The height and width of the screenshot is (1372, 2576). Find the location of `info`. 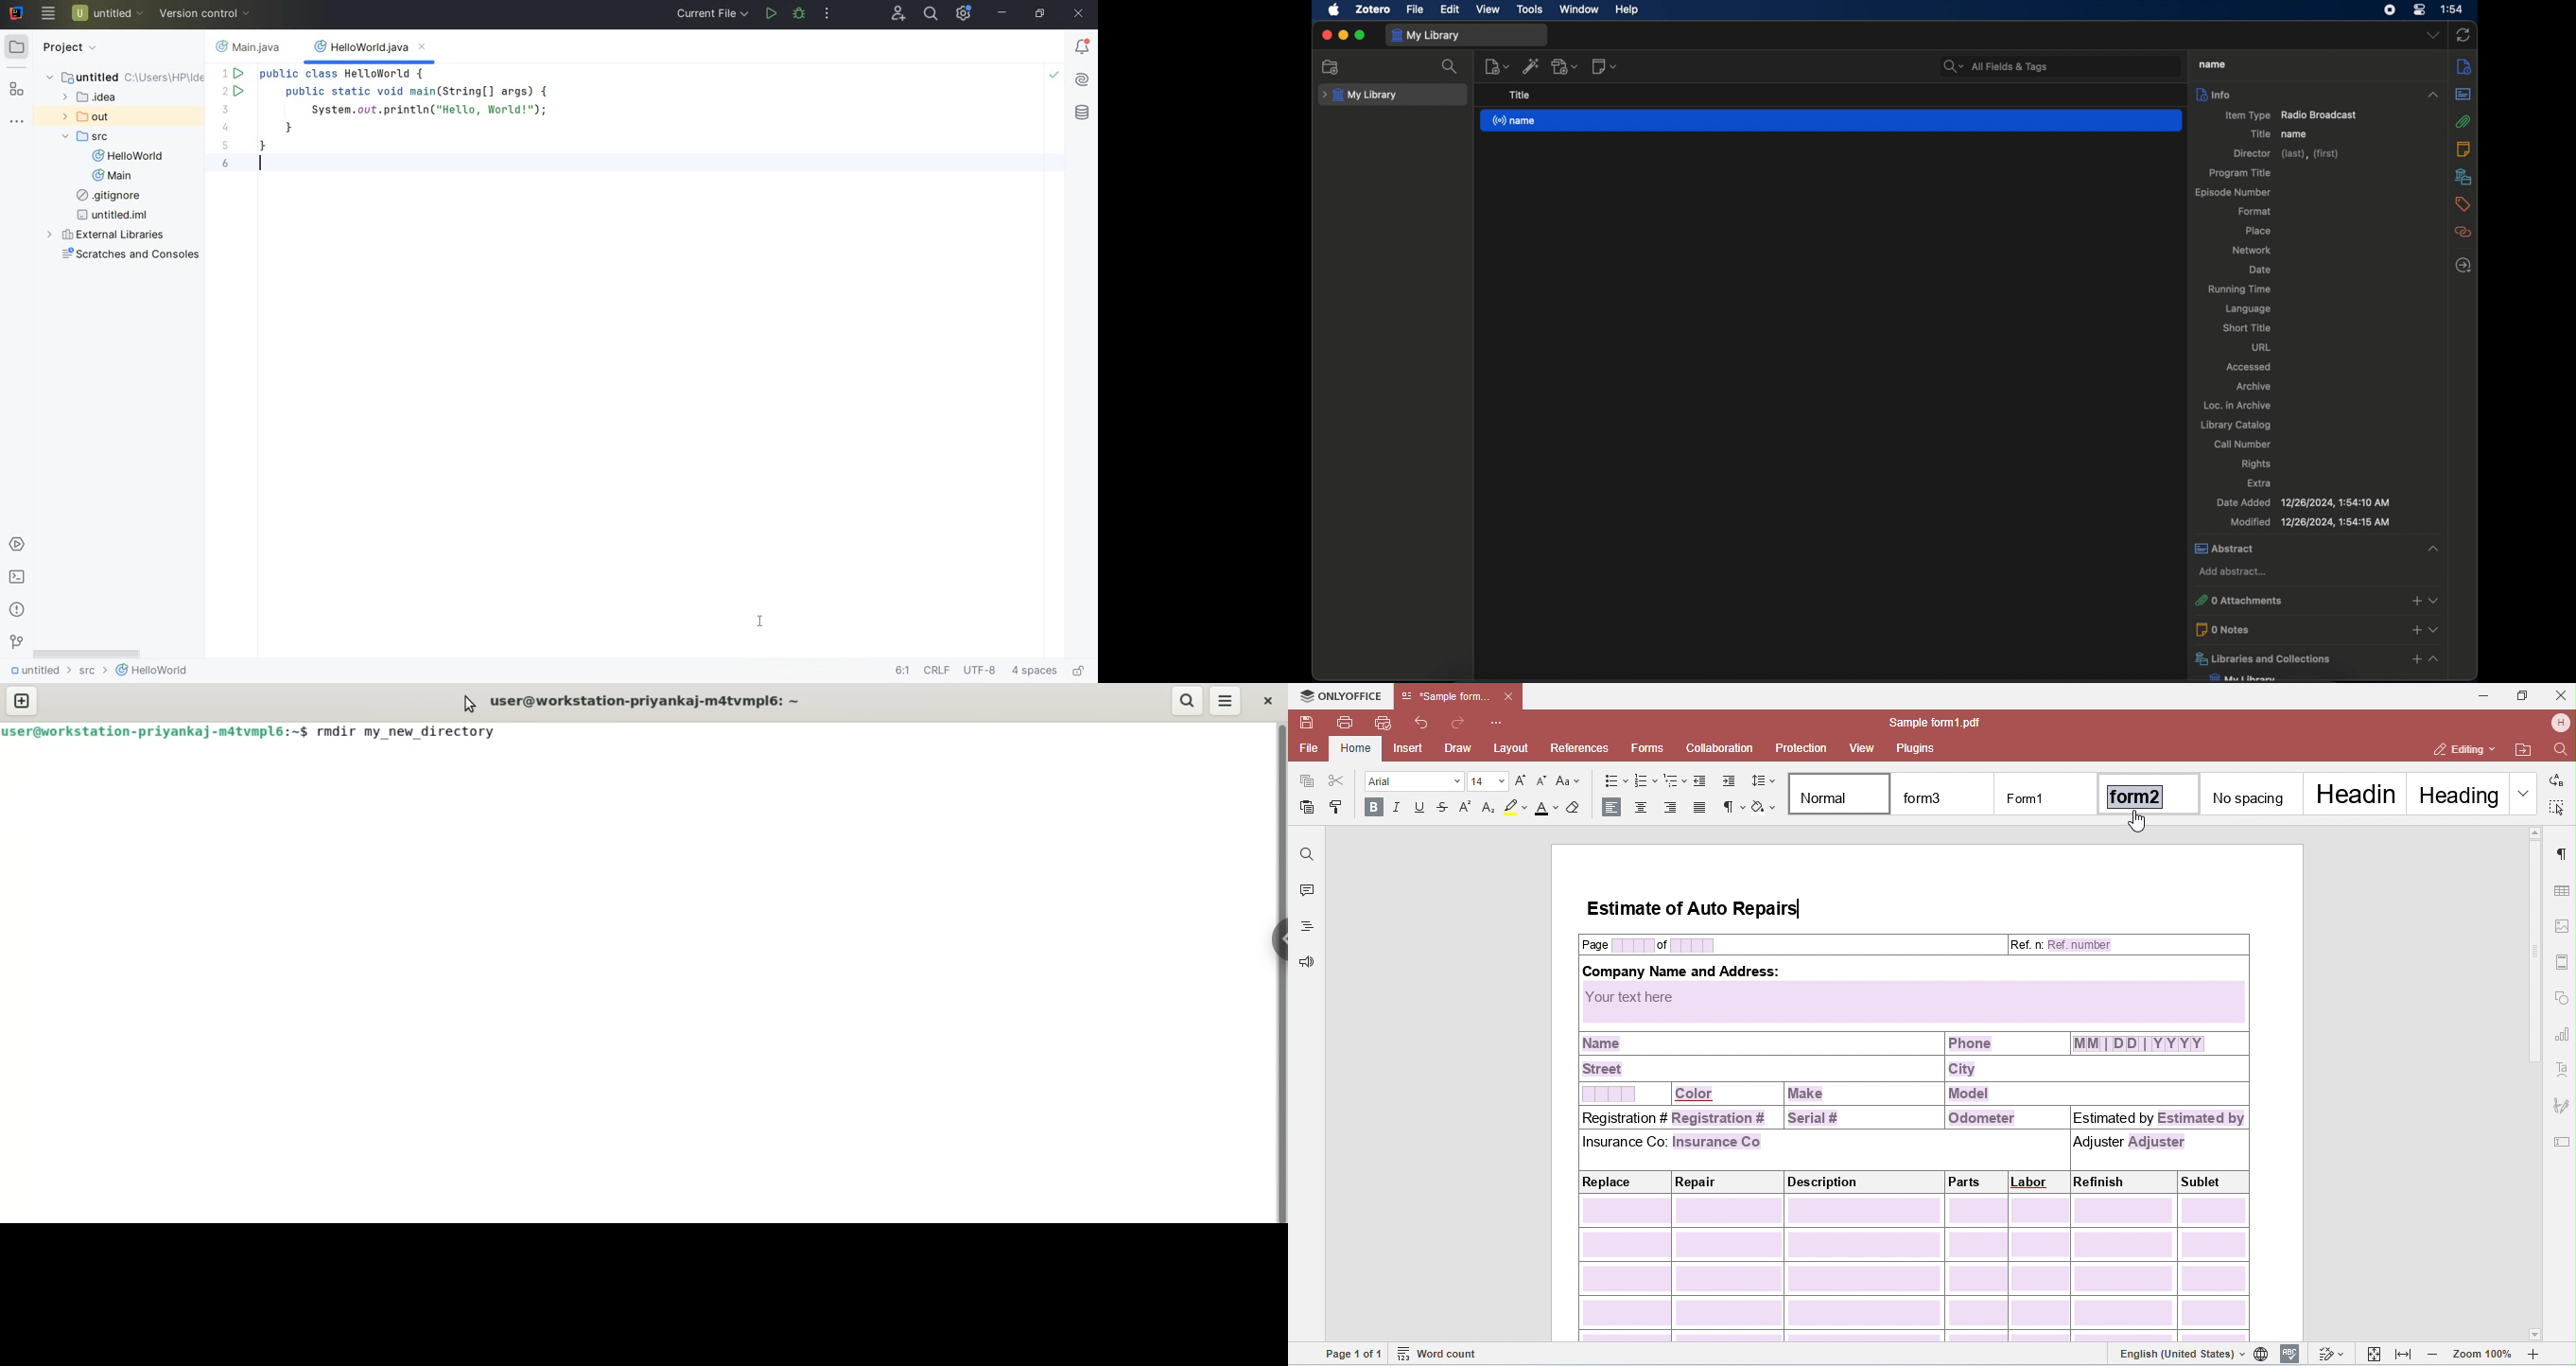

info is located at coordinates (2316, 94).